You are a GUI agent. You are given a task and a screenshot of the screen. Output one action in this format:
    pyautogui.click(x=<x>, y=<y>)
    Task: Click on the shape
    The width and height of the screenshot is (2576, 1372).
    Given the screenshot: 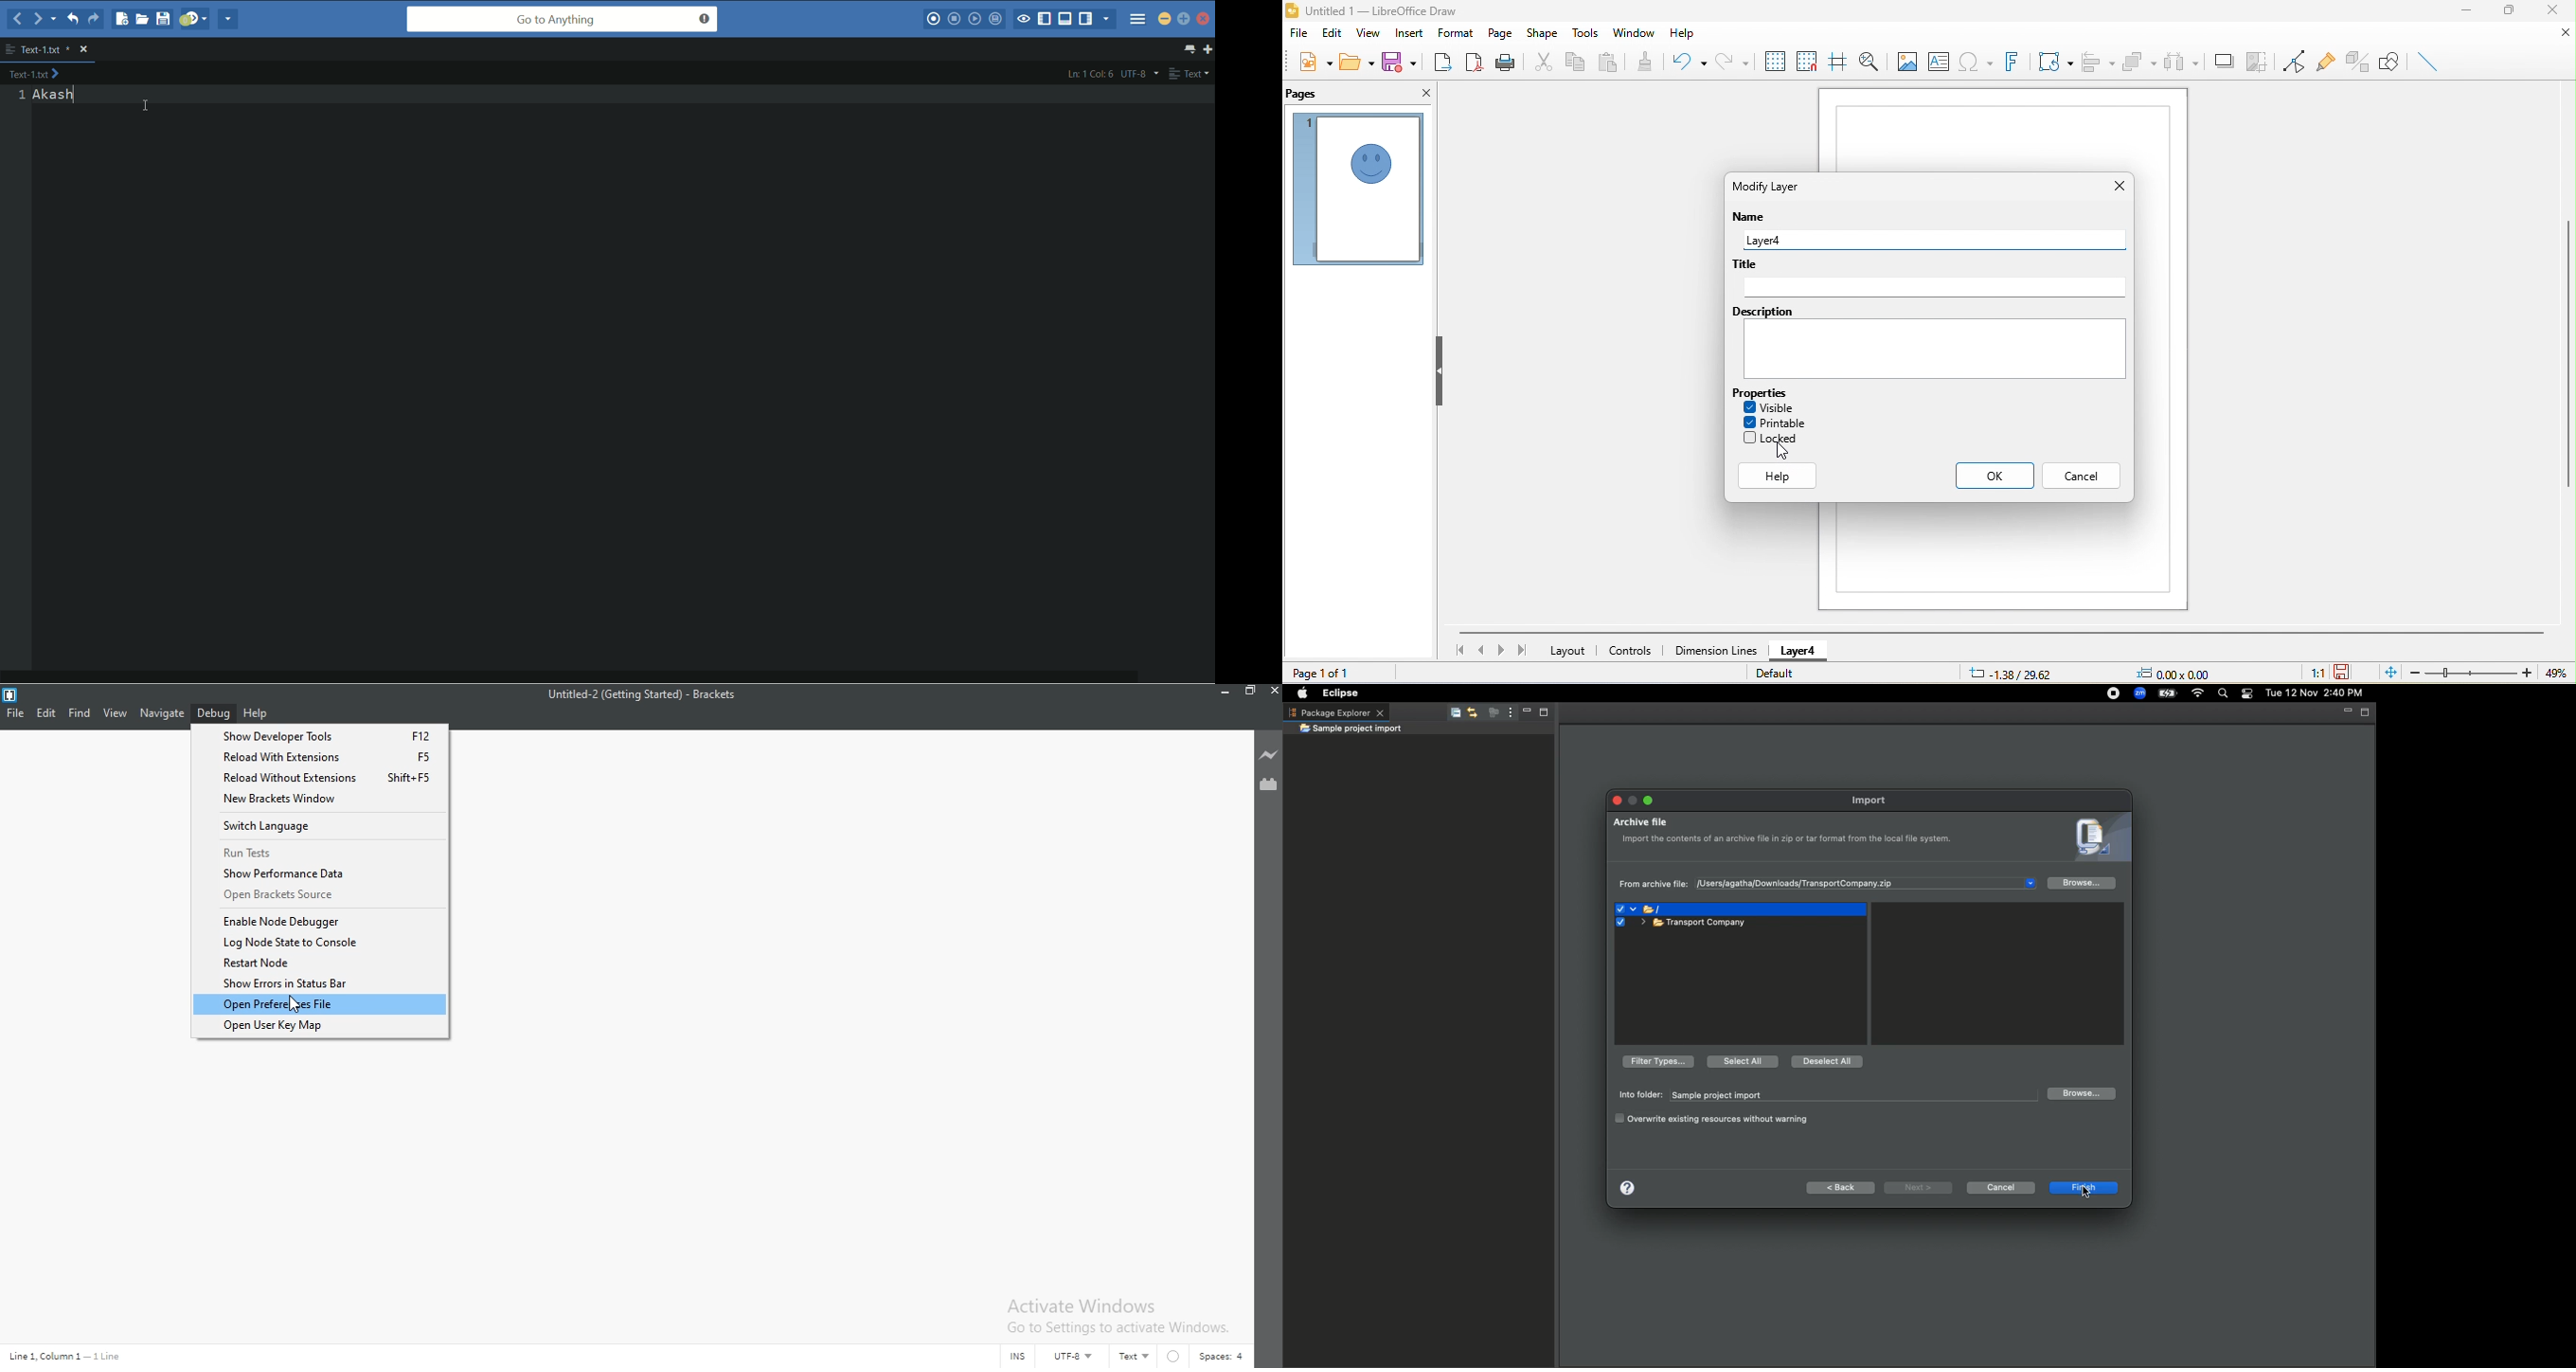 What is the action you would take?
    pyautogui.click(x=1542, y=35)
    